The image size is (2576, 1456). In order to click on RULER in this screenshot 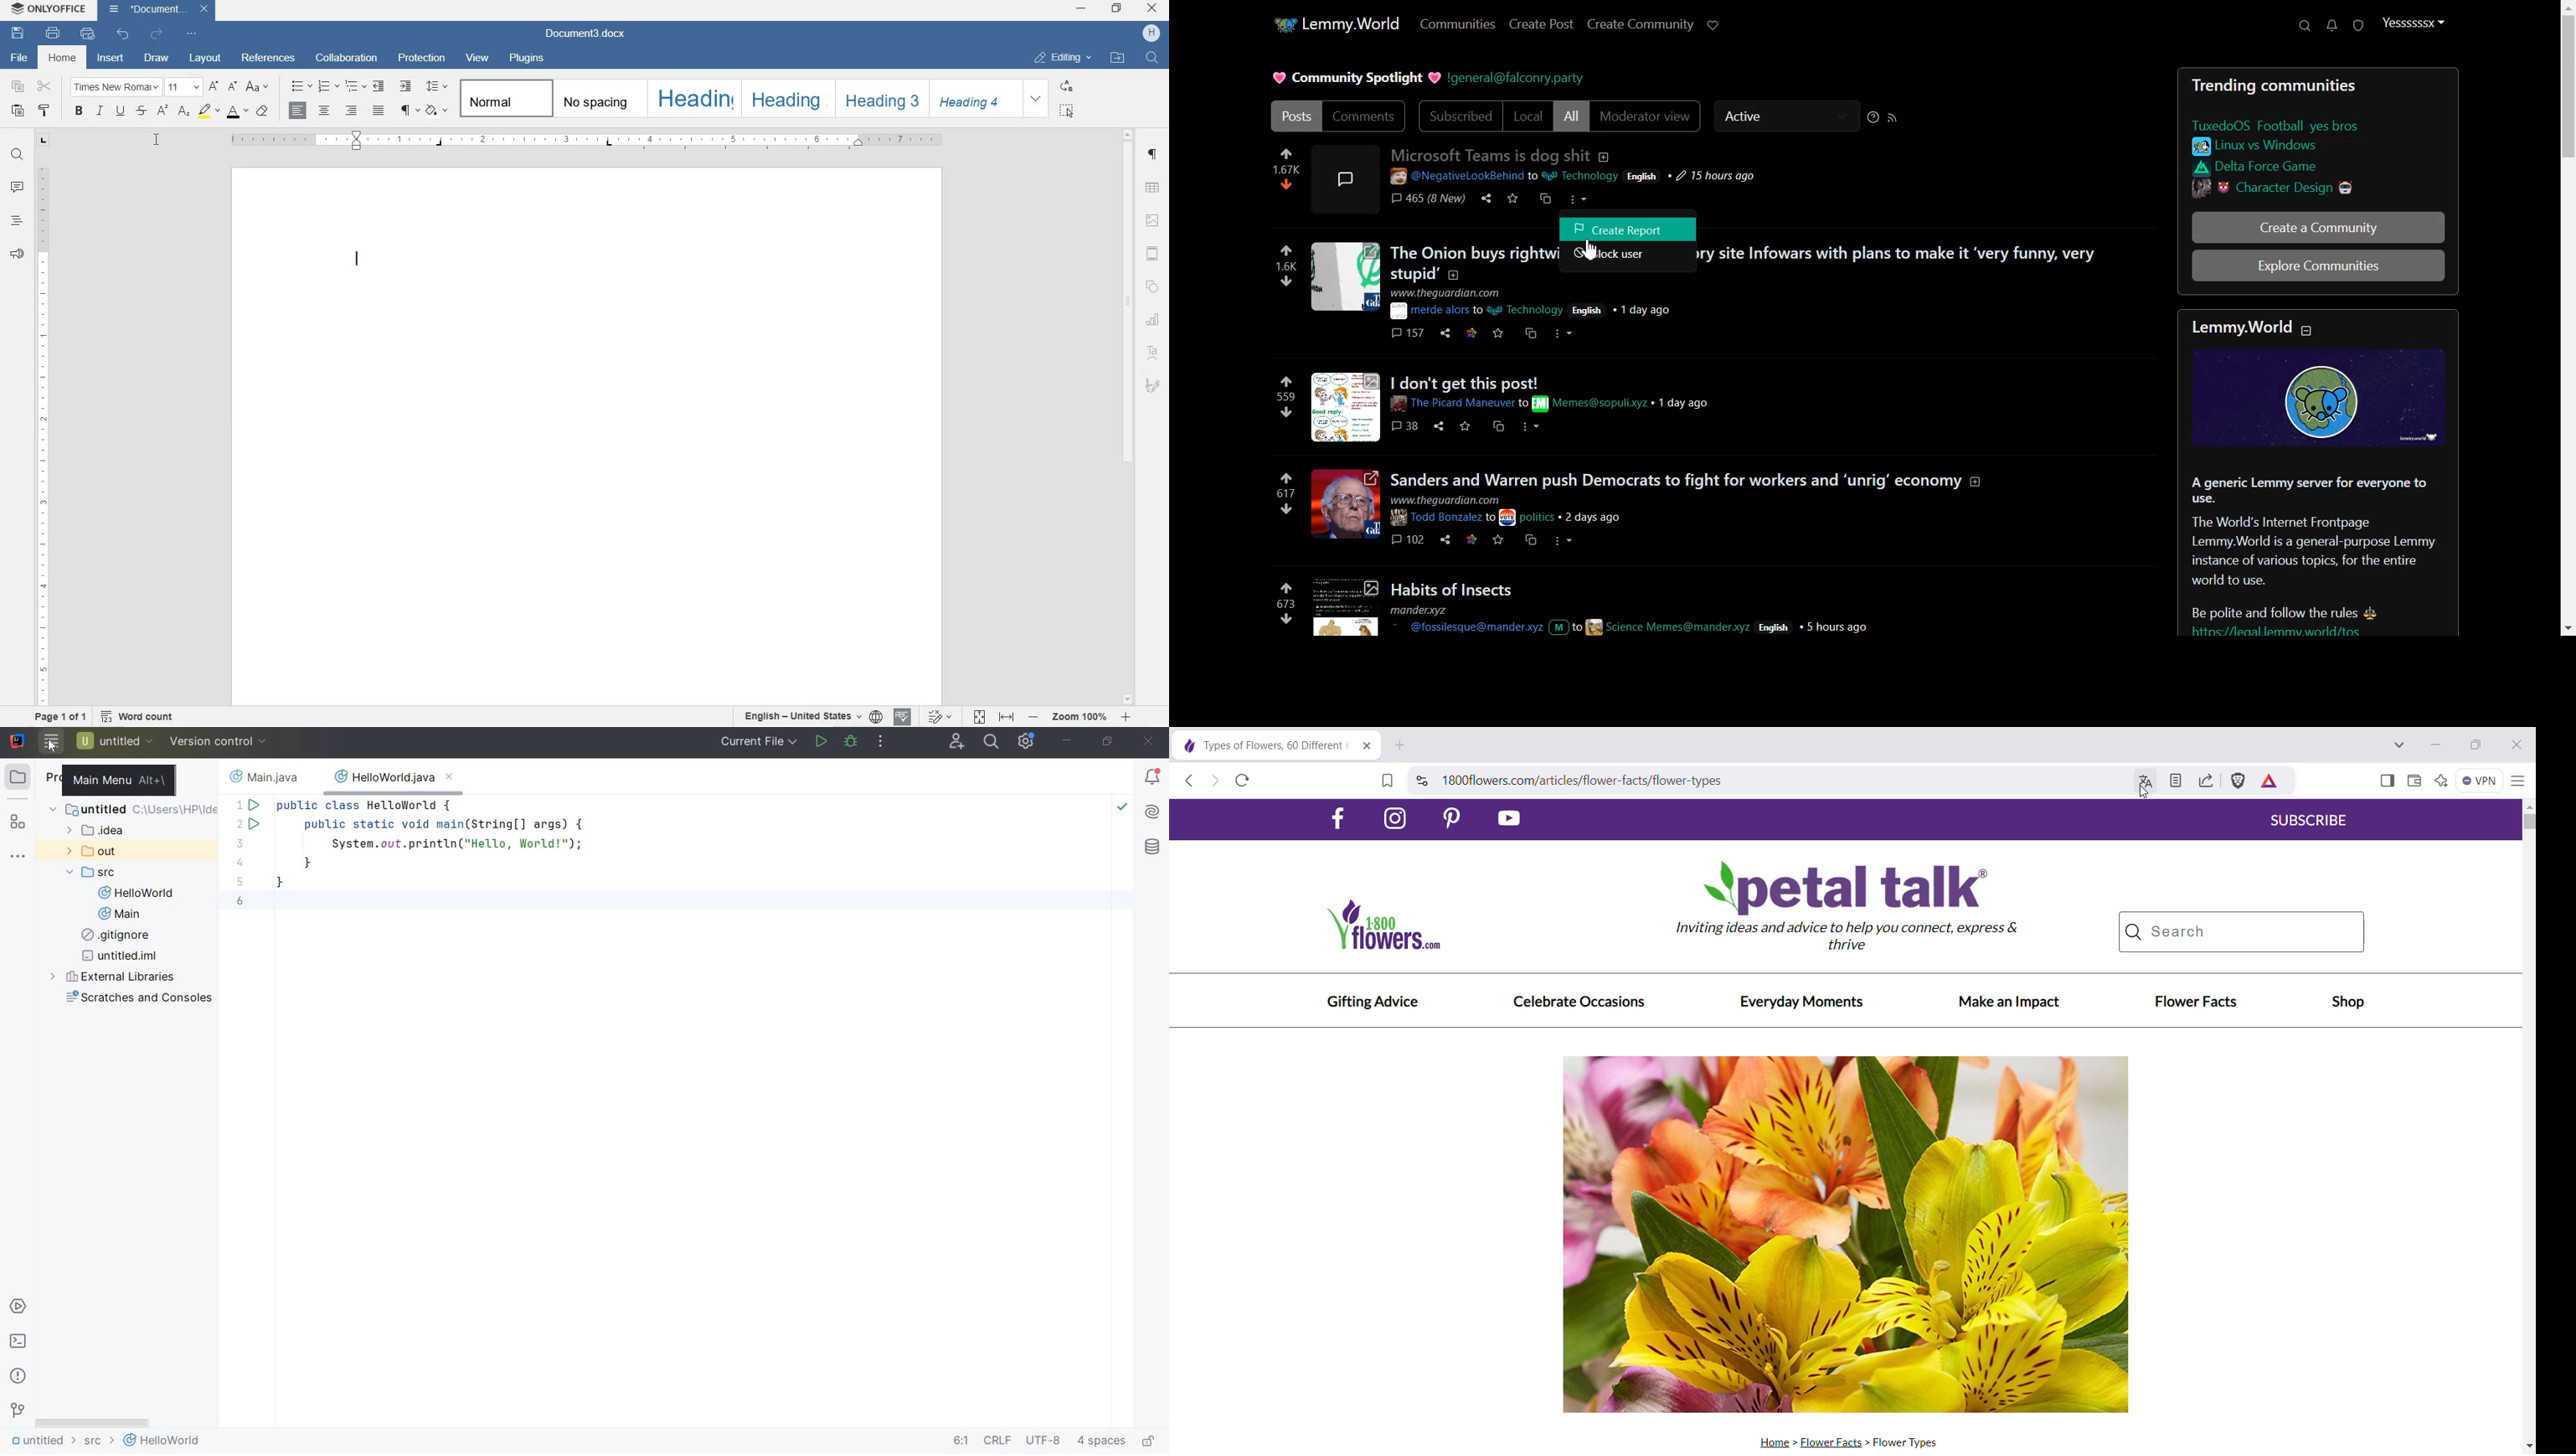, I will do `click(42, 435)`.